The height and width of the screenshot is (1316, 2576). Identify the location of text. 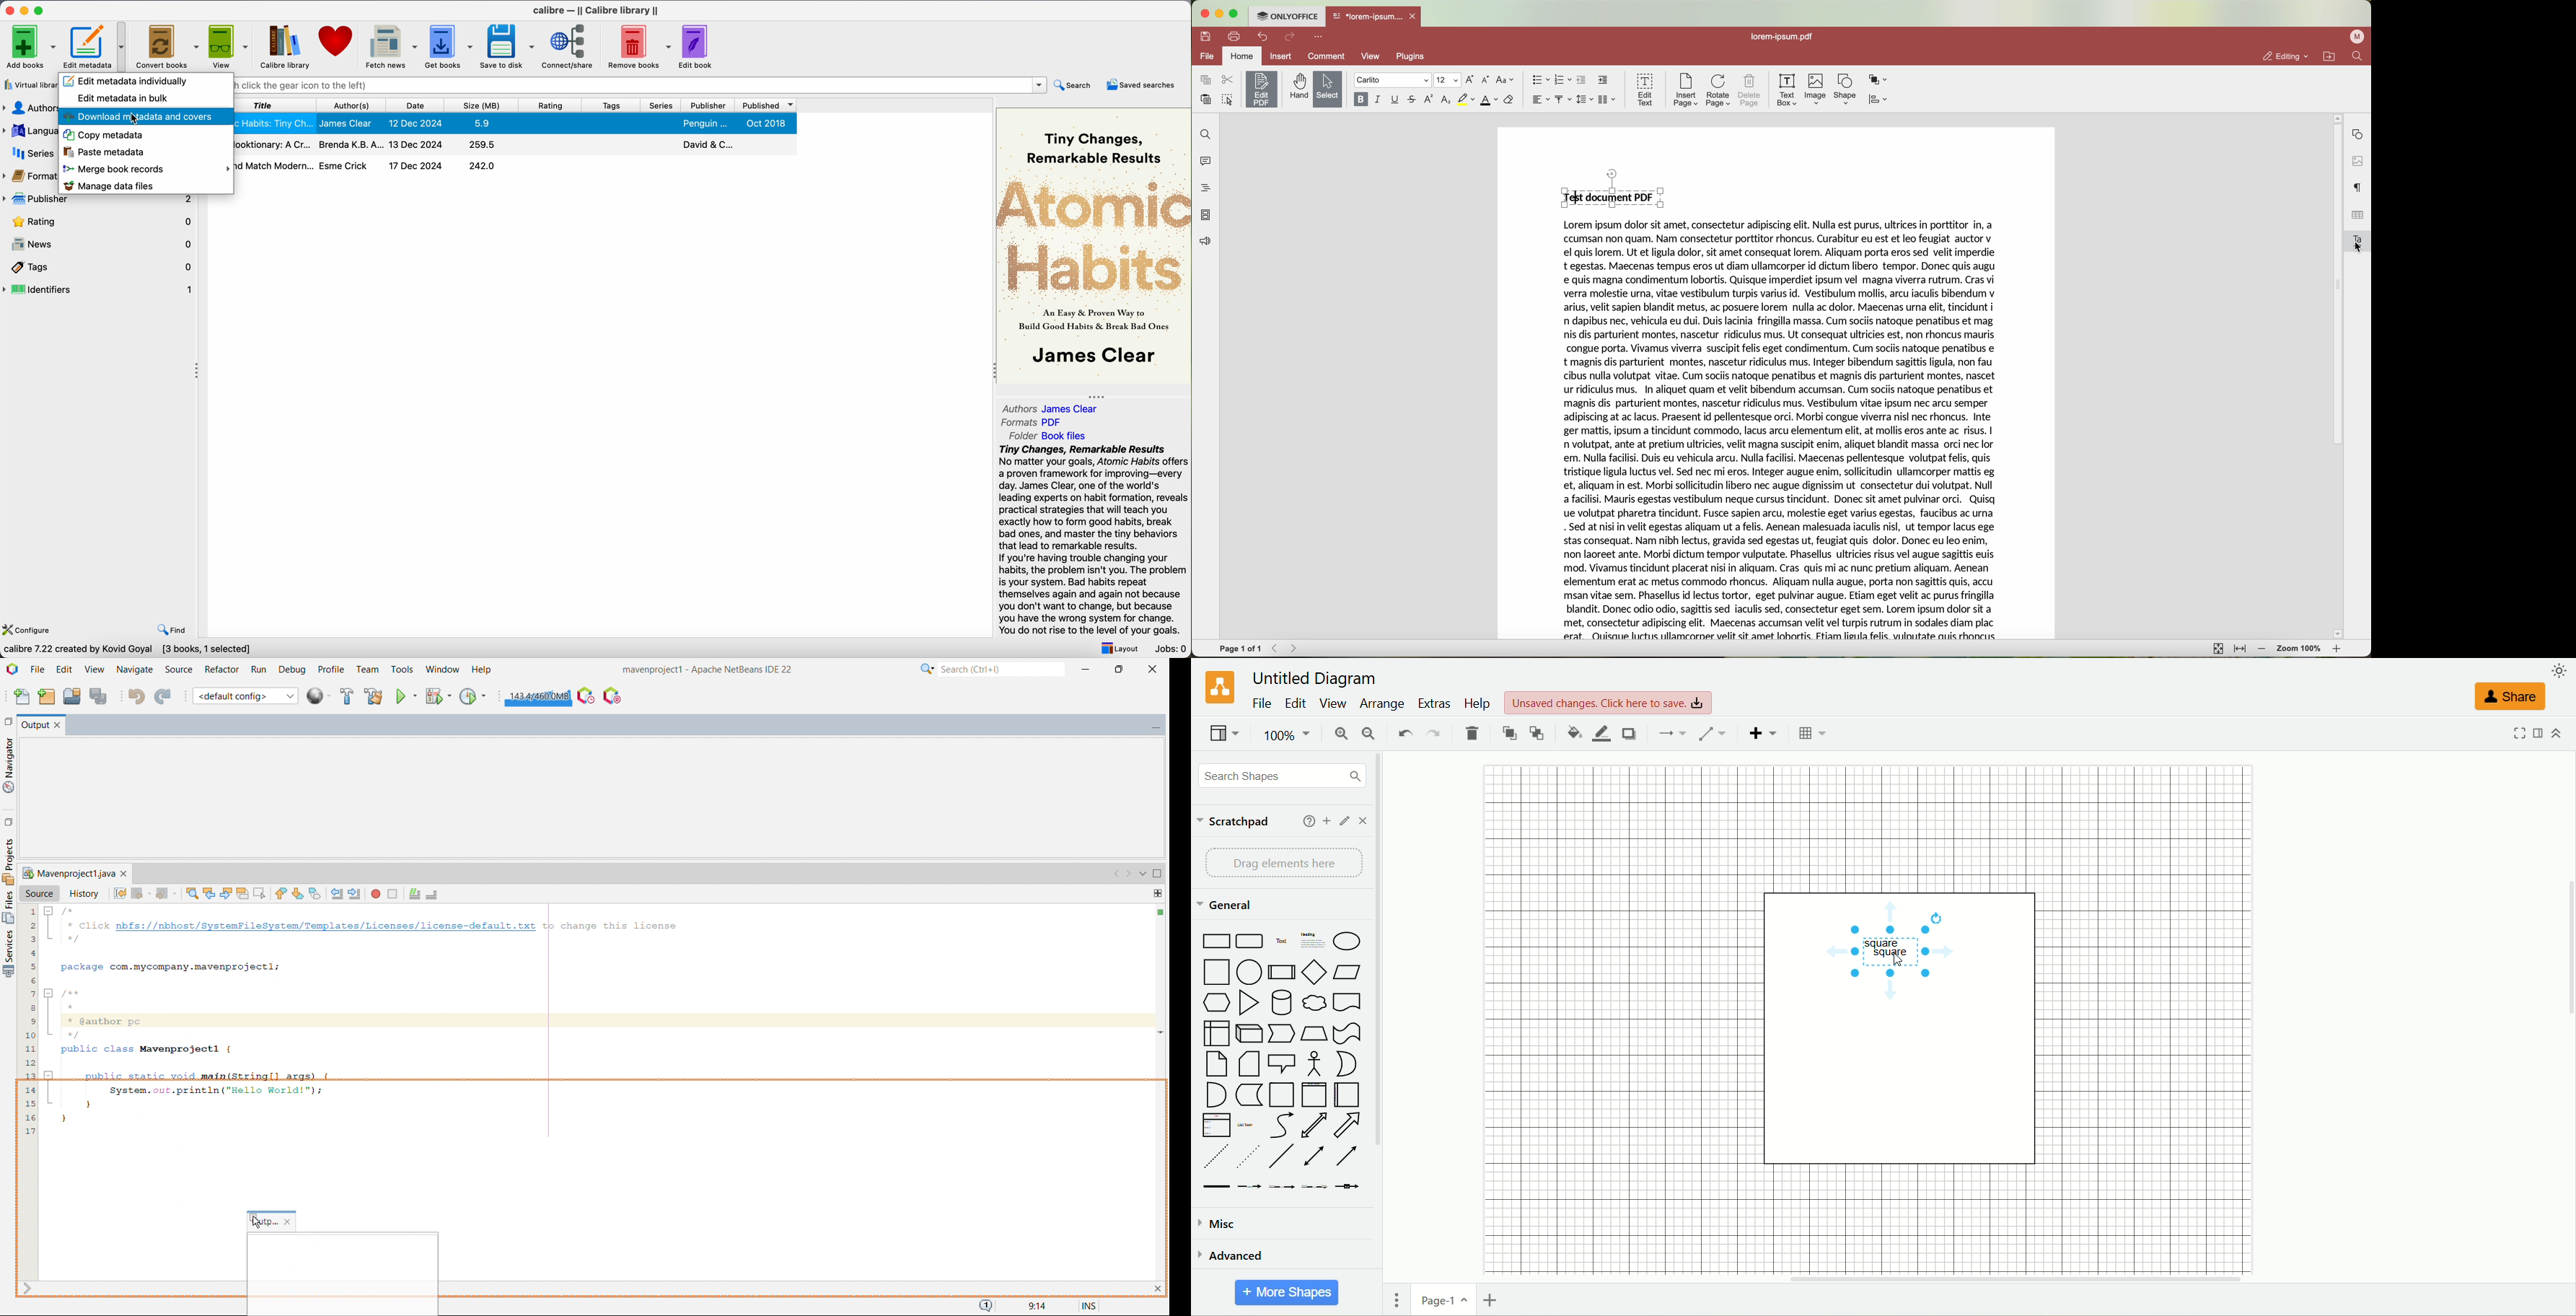
(1612, 703).